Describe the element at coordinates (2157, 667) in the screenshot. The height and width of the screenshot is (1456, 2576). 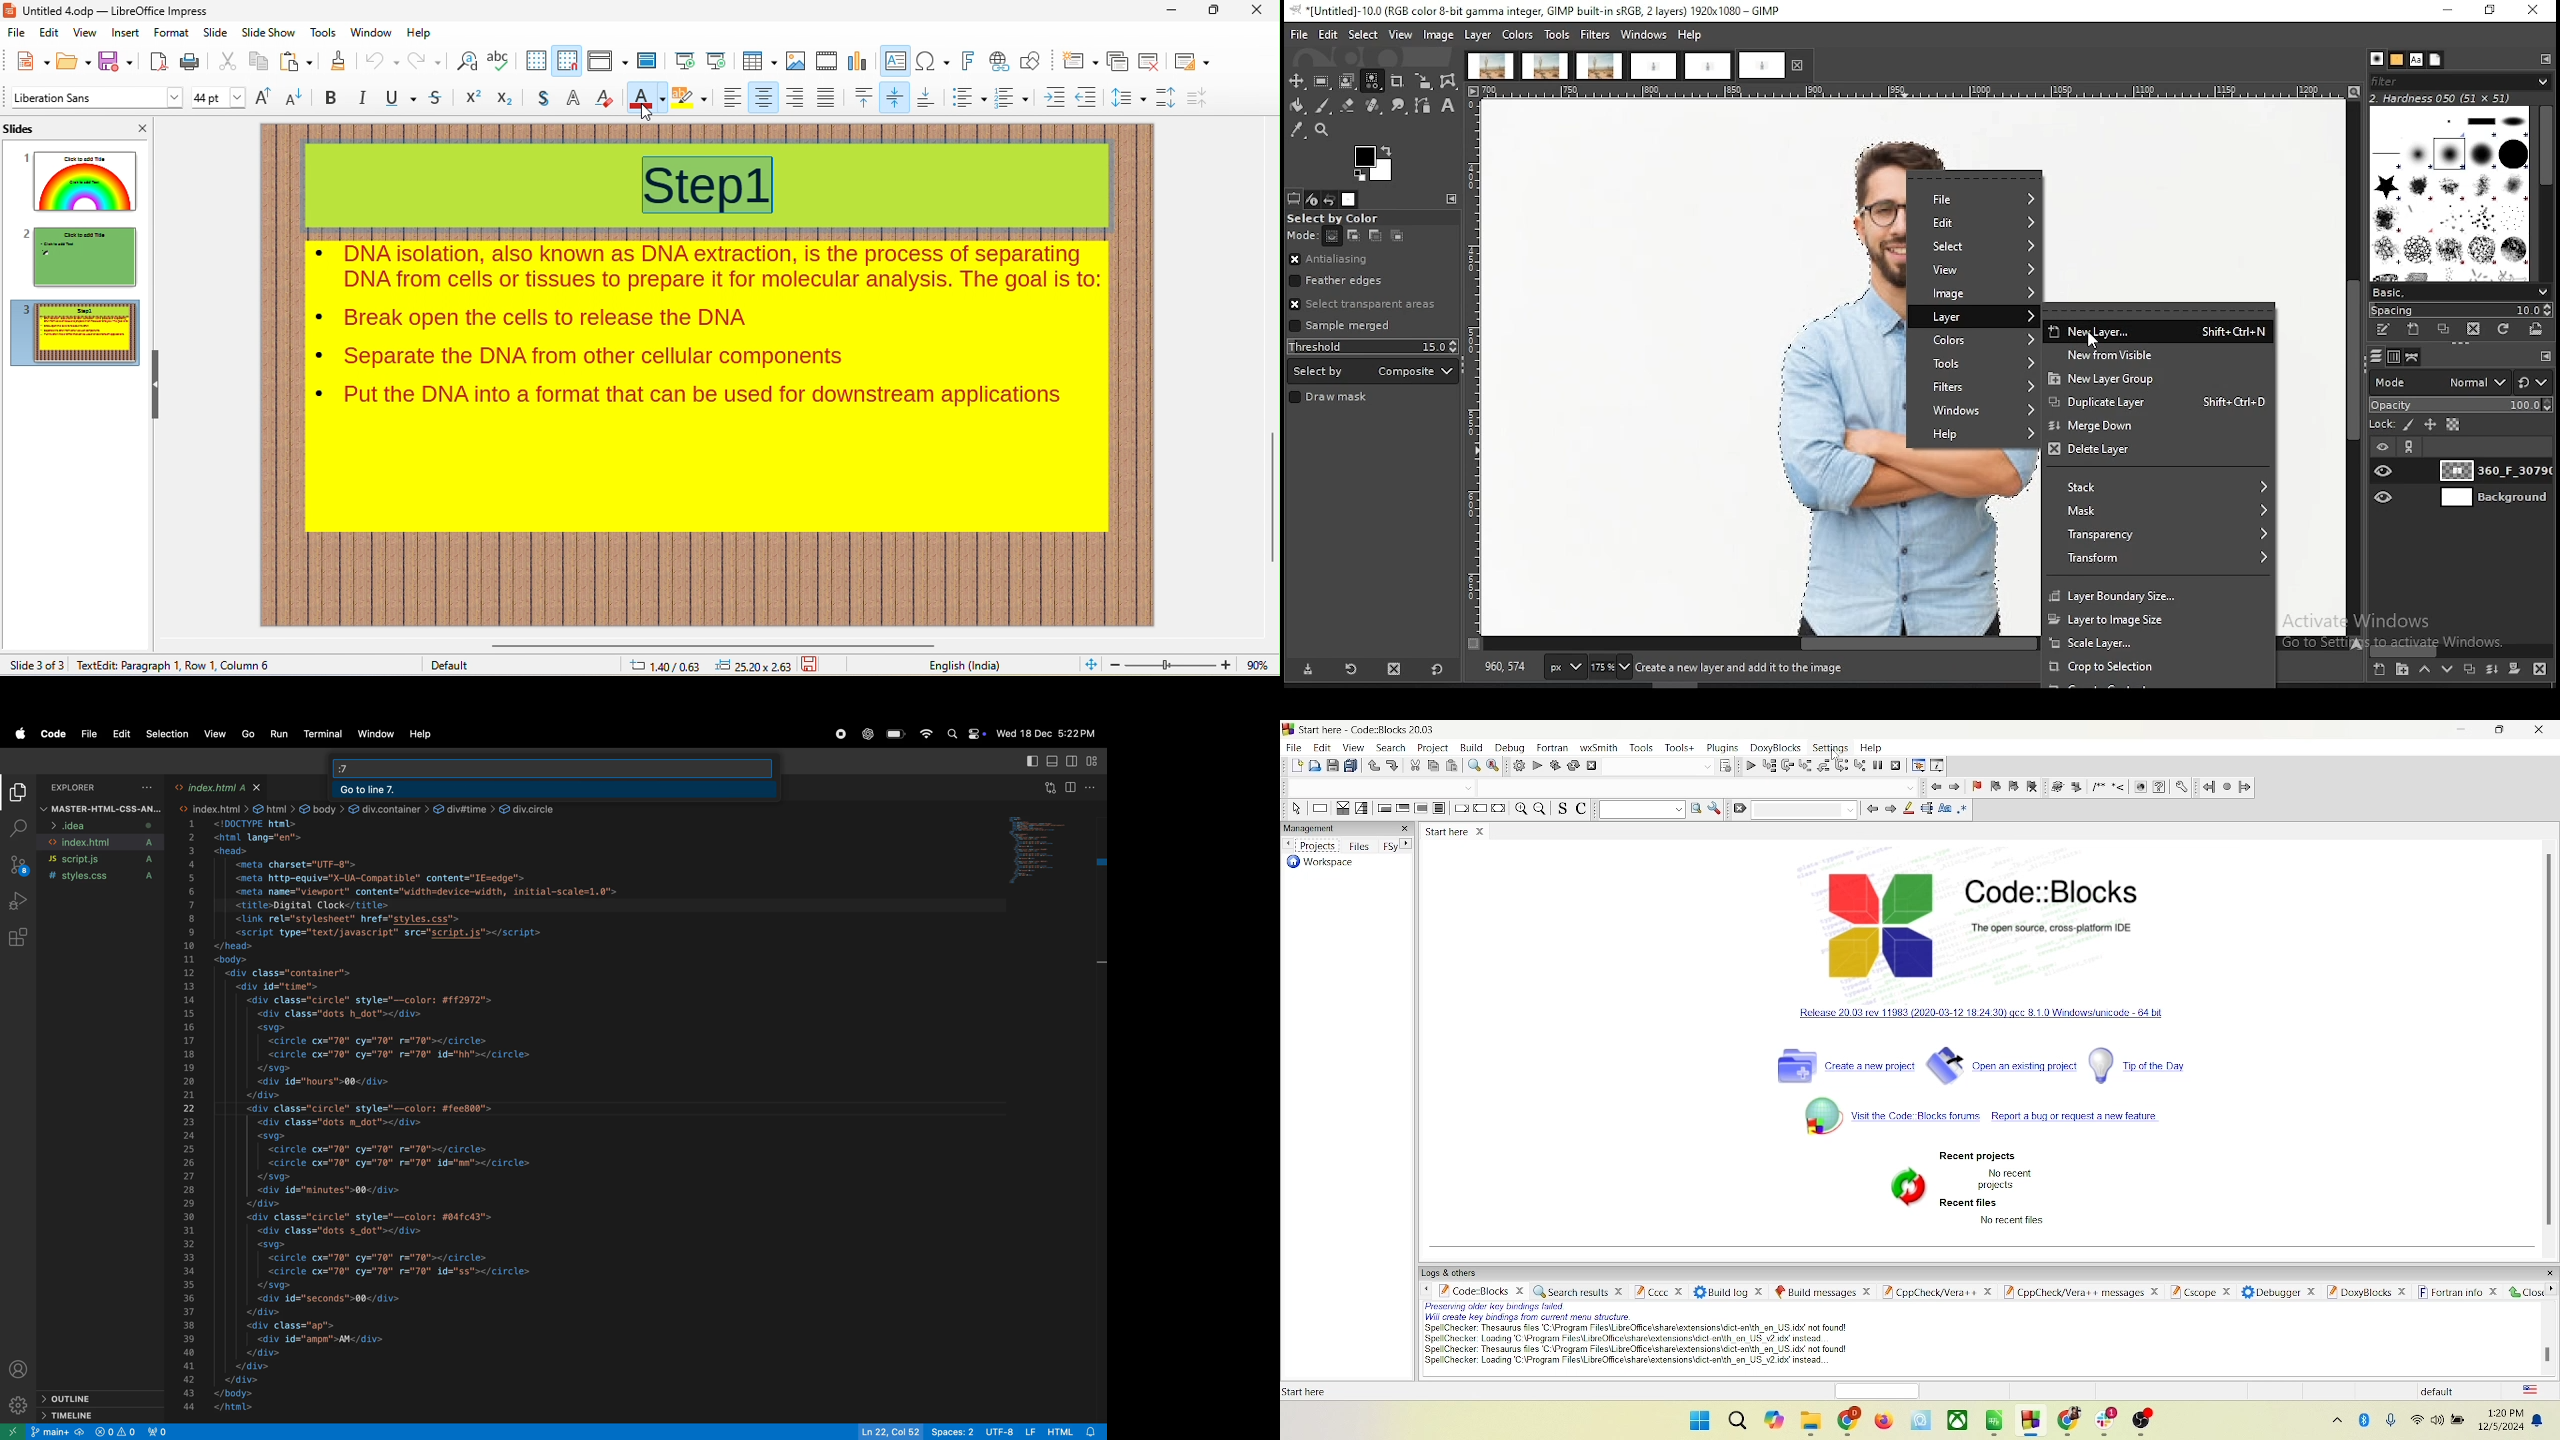
I see `crop to selction` at that location.